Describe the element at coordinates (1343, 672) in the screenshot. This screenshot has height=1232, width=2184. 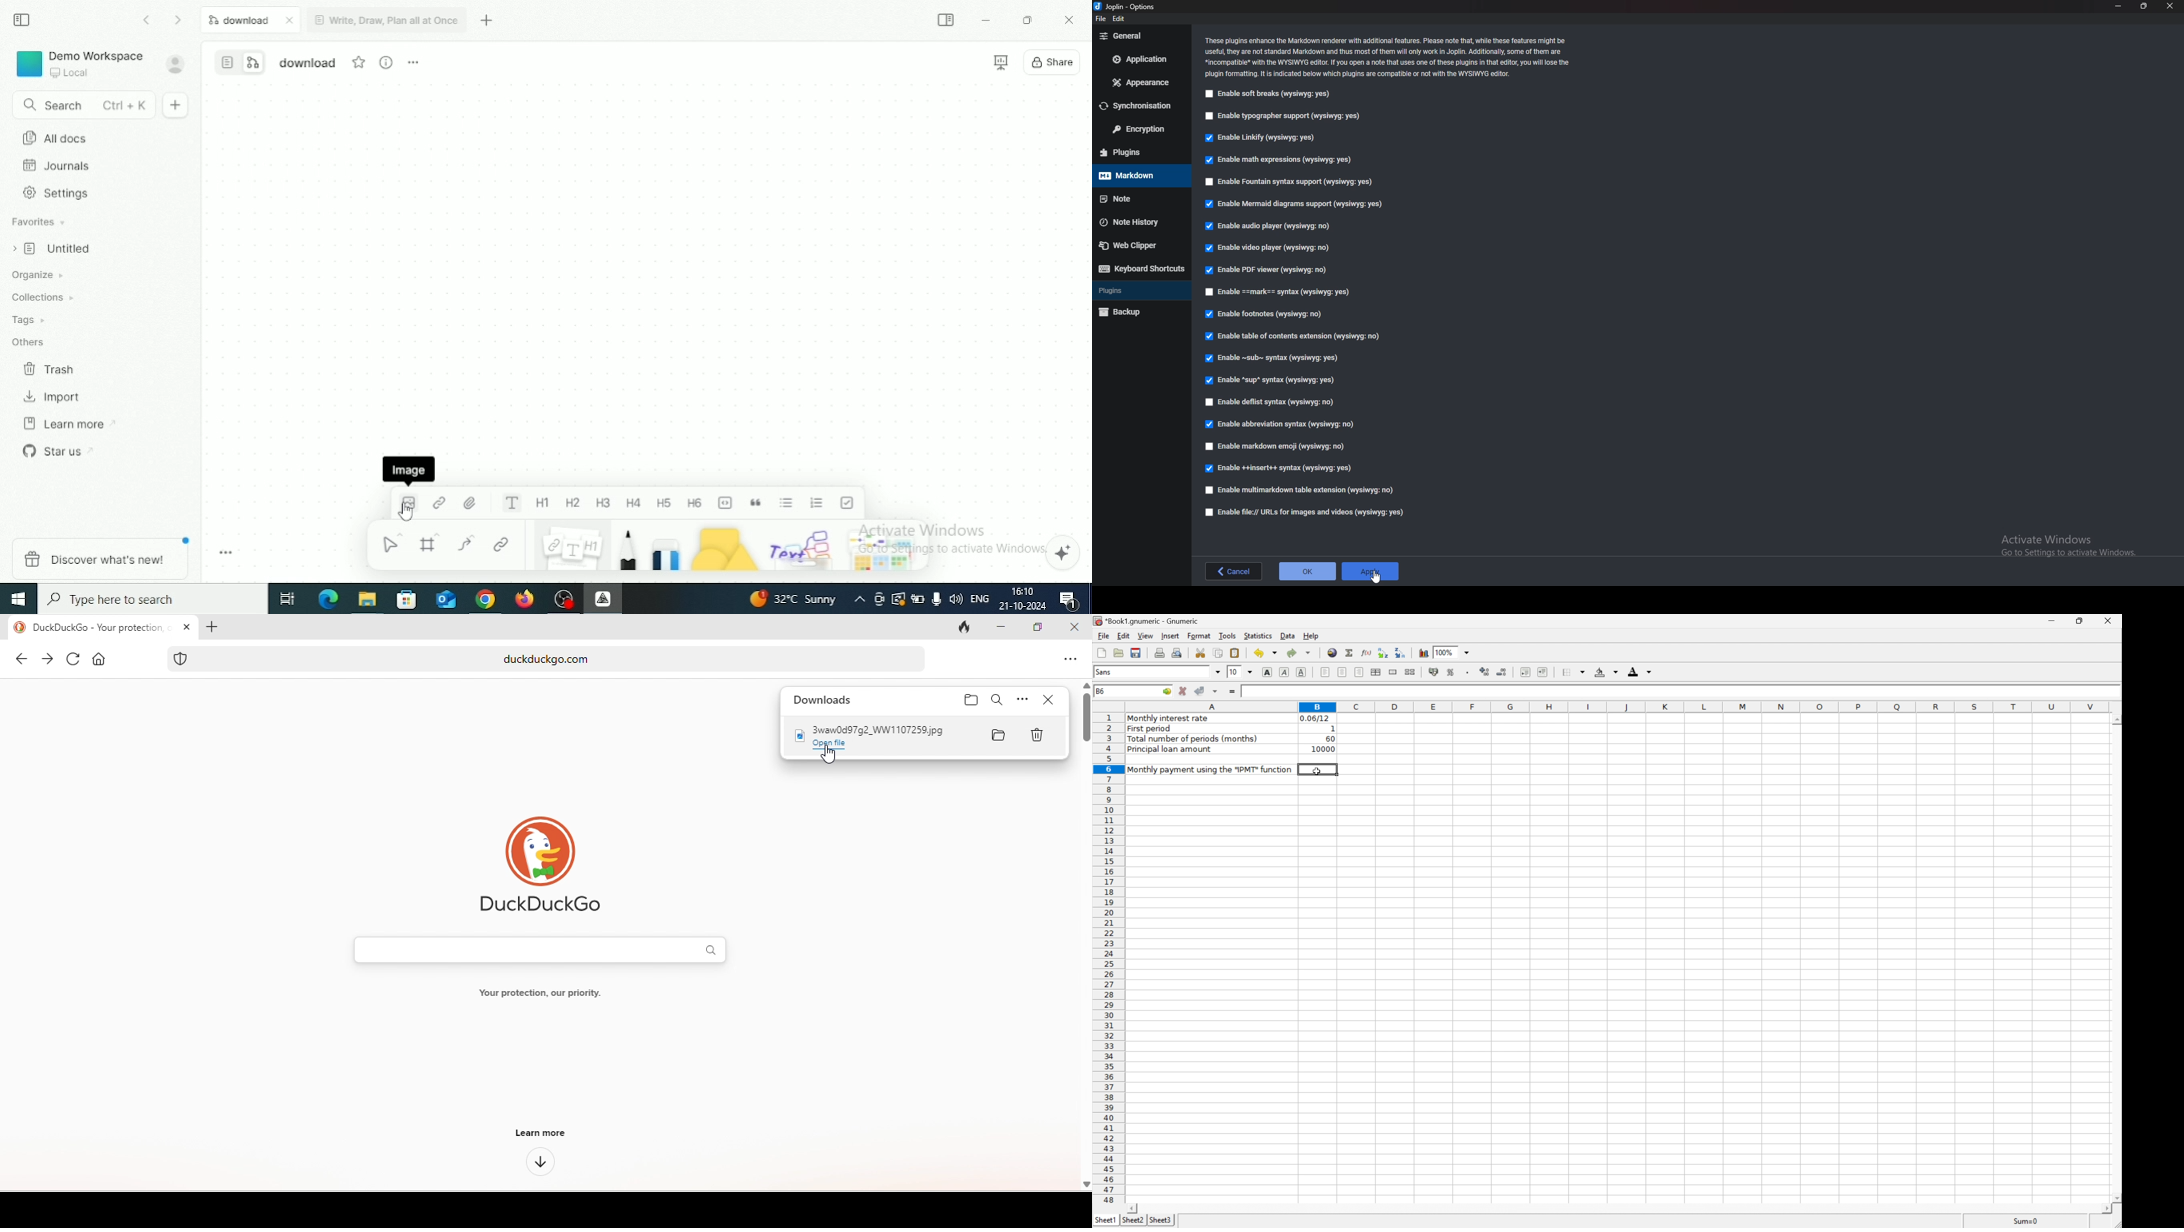
I see `Center horizontally` at that location.